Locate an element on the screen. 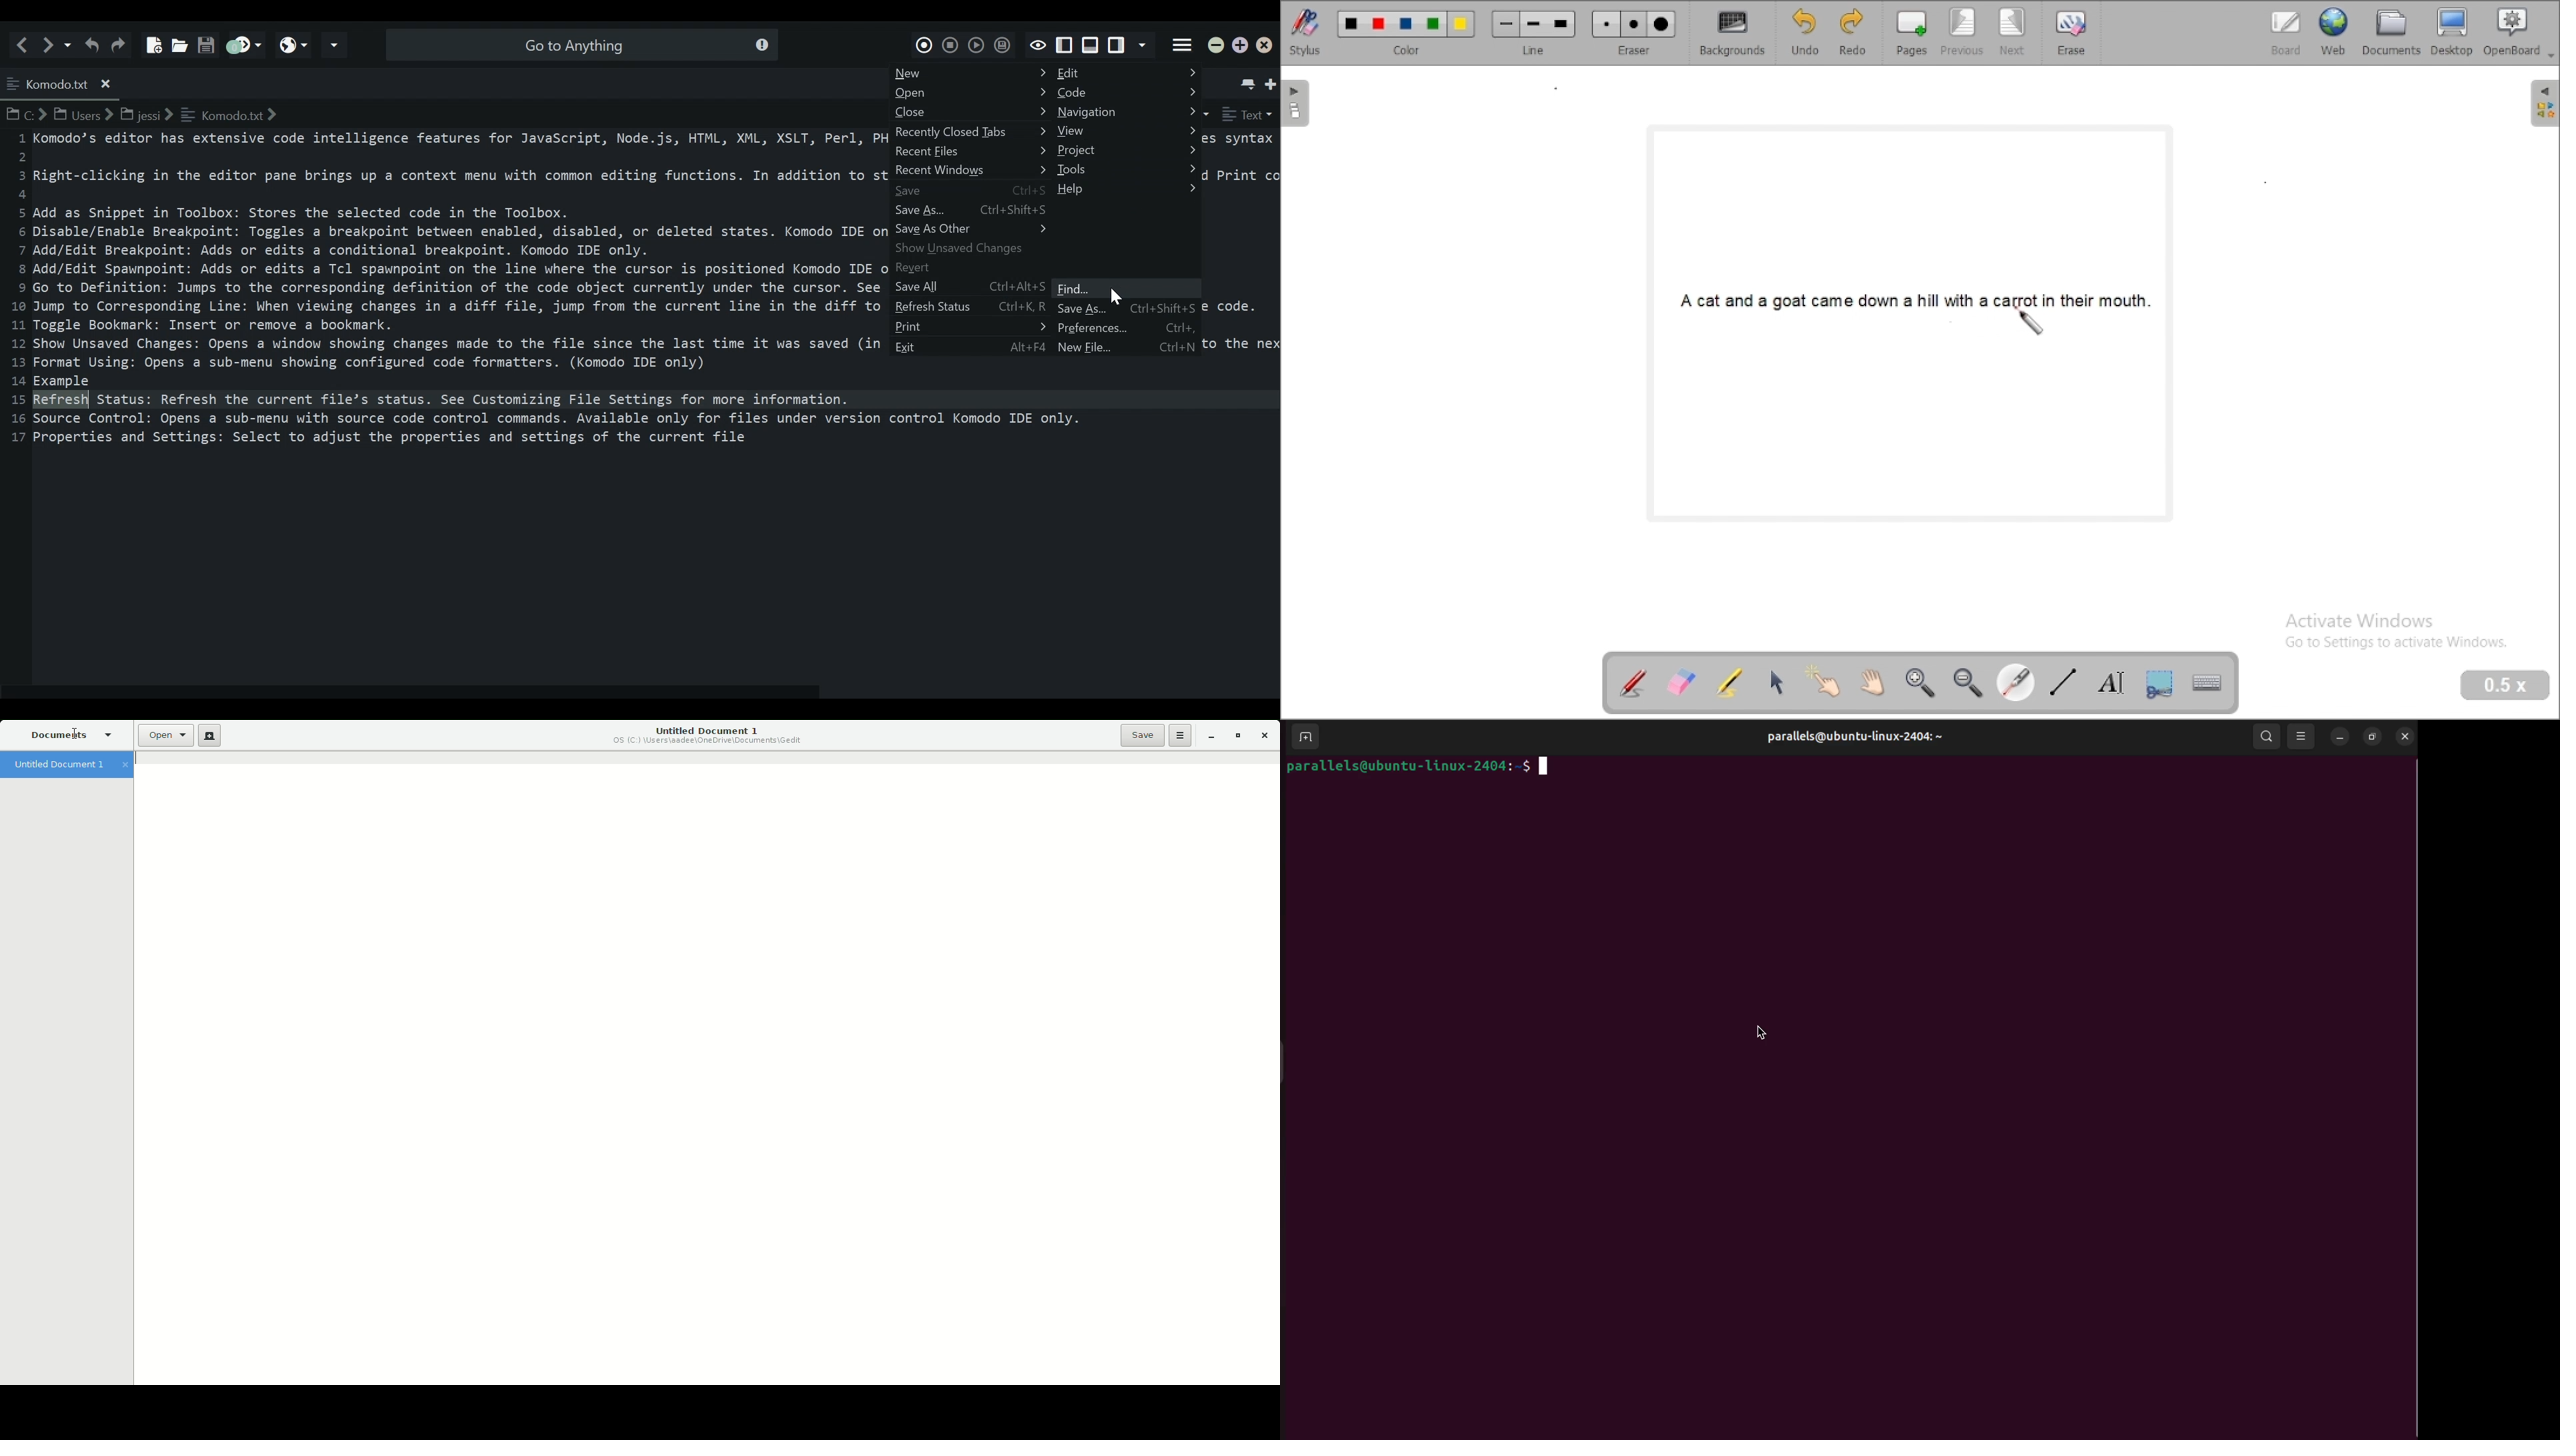 The image size is (2576, 1456). add terminal is located at coordinates (1304, 736).